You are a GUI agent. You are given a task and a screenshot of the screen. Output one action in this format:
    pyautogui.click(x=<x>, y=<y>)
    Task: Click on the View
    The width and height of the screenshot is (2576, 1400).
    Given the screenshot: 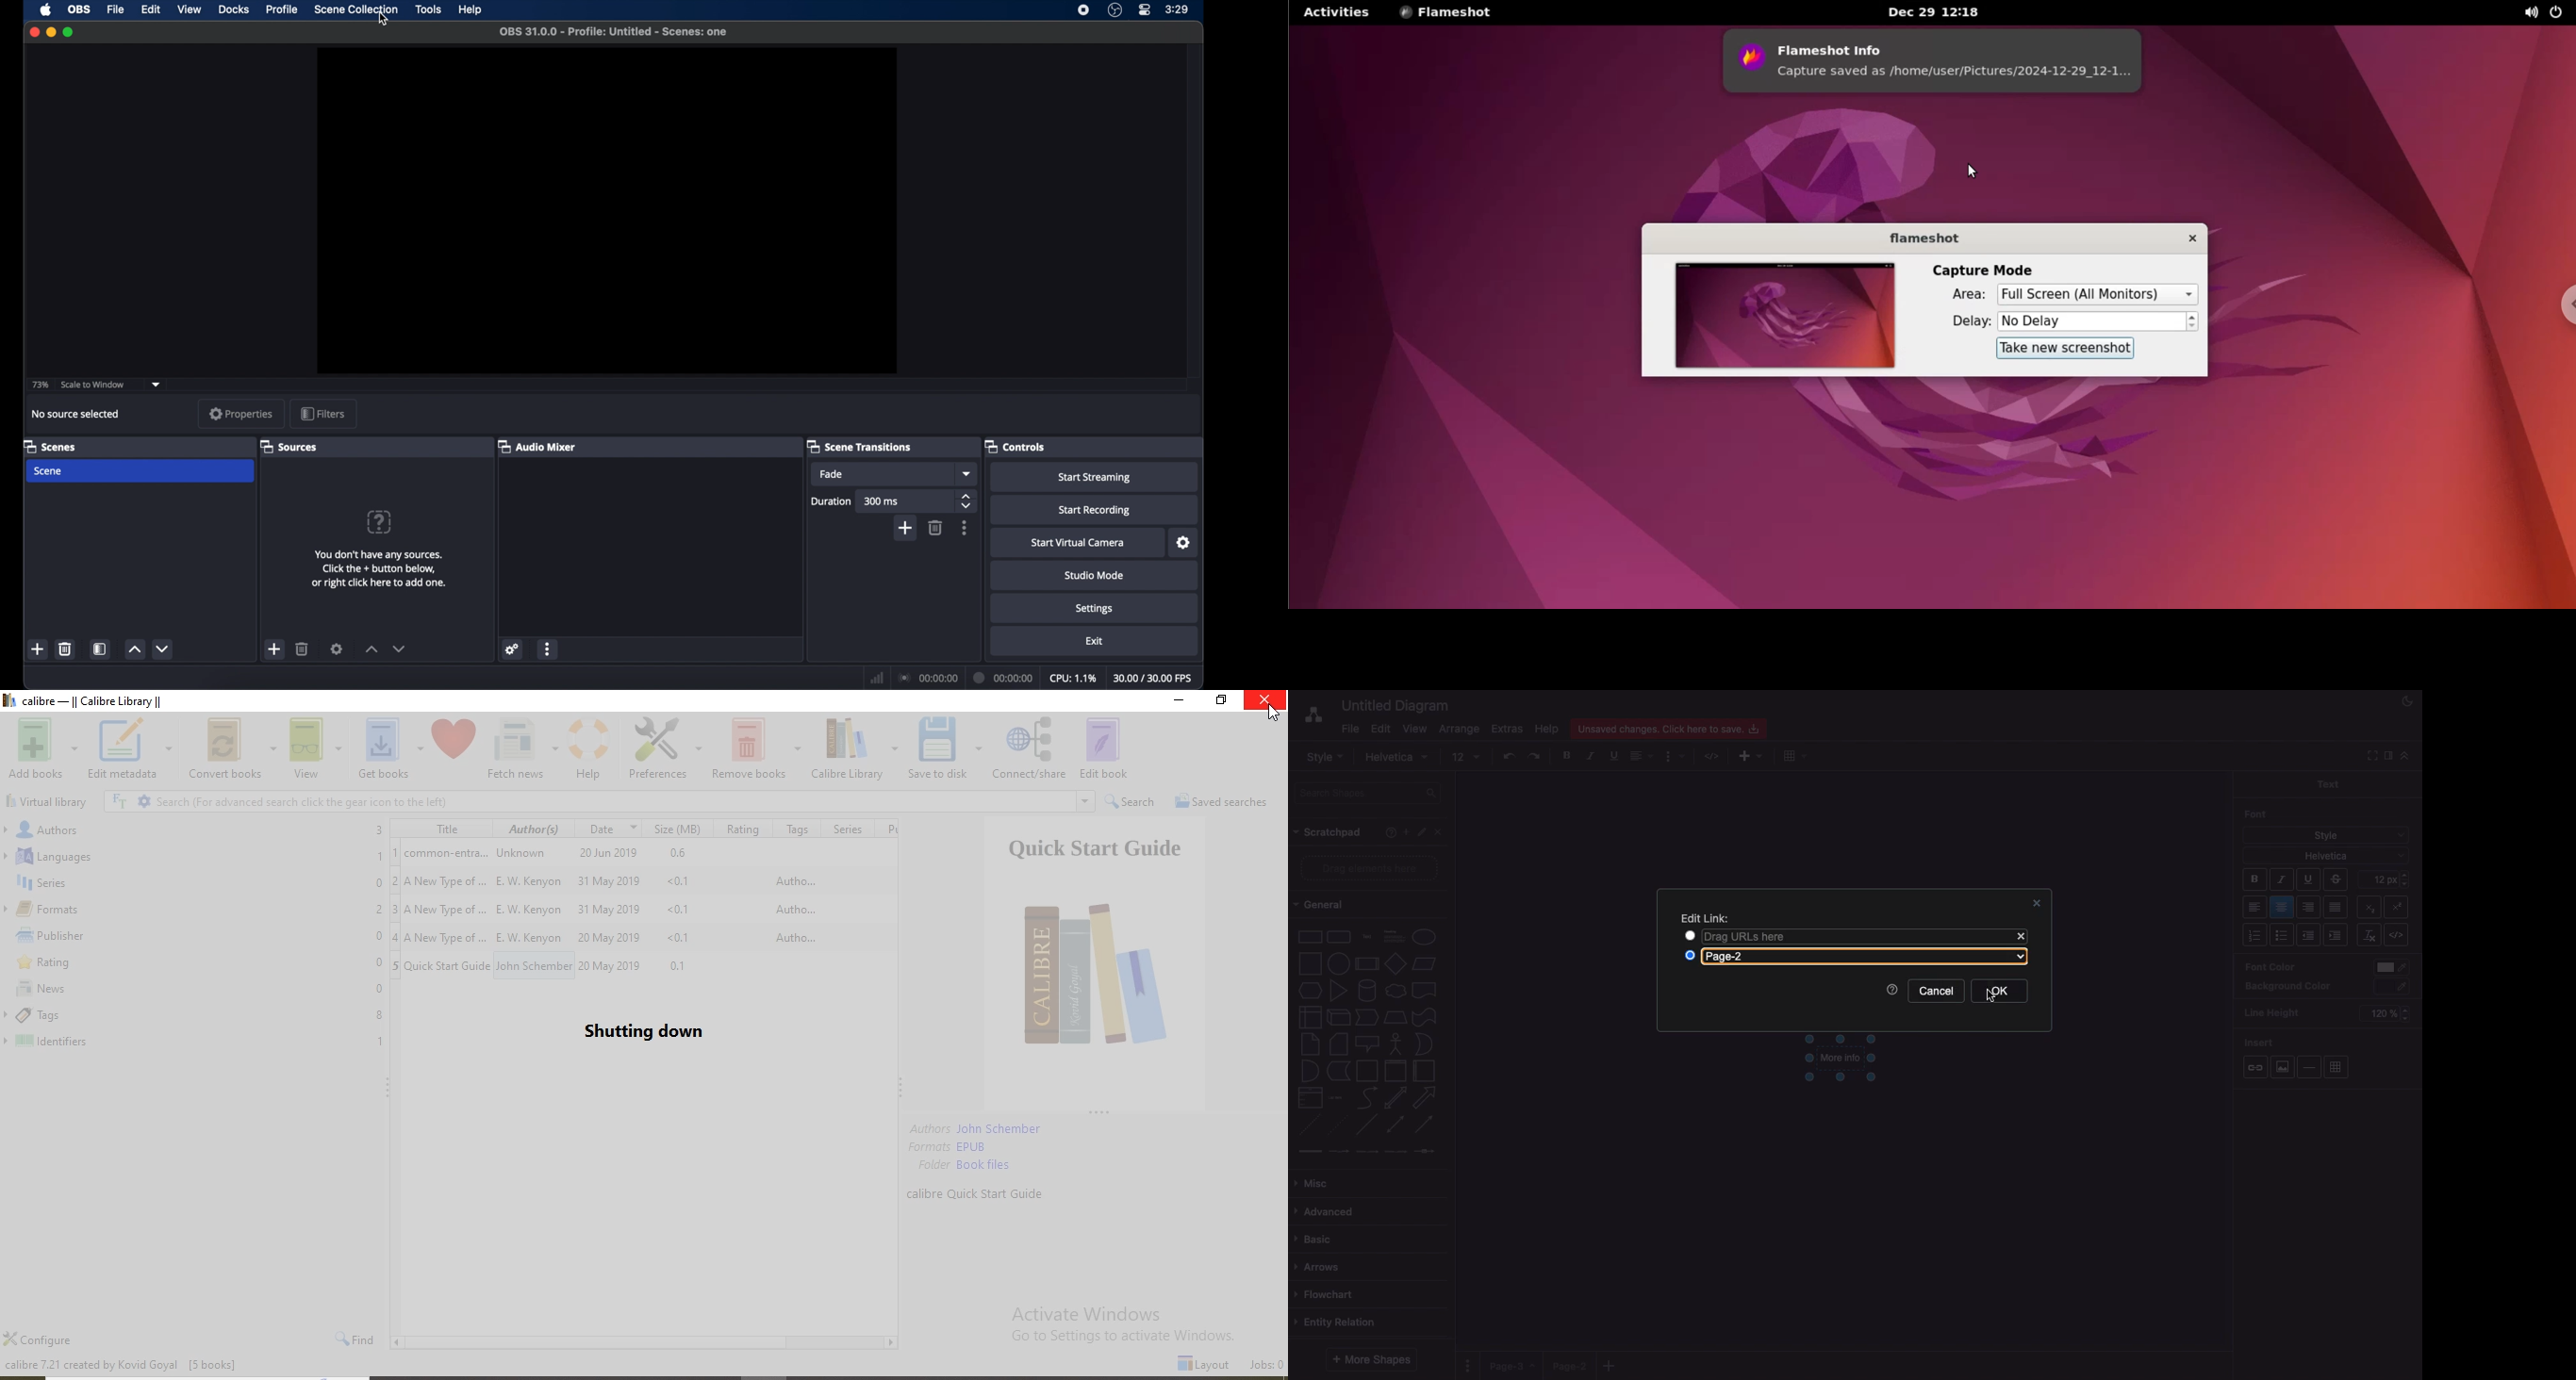 What is the action you would take?
    pyautogui.click(x=1413, y=726)
    